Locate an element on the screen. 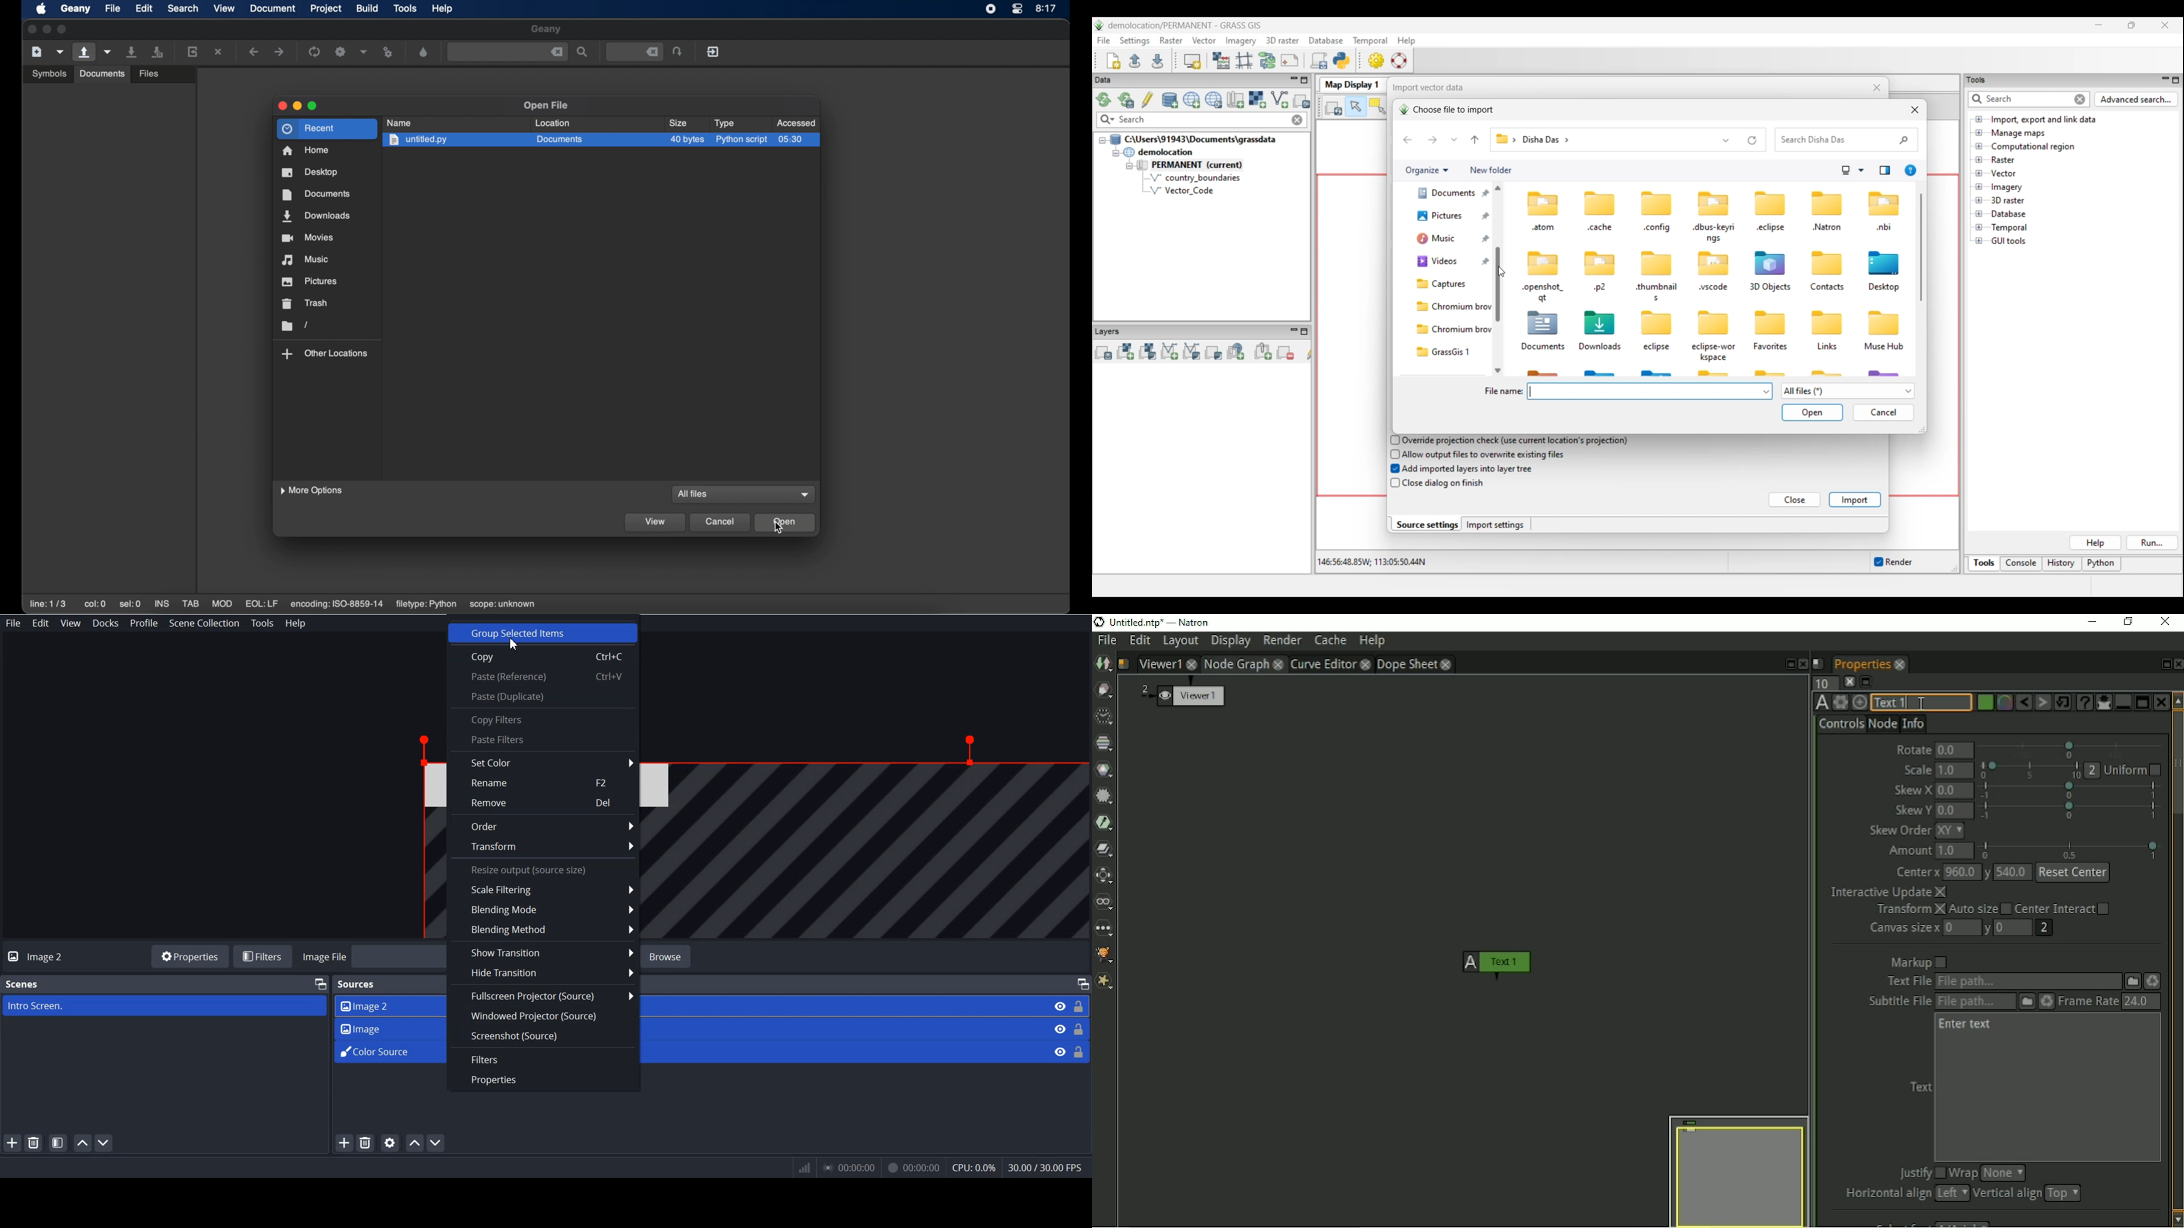  00:00:00 is located at coordinates (913, 1166).